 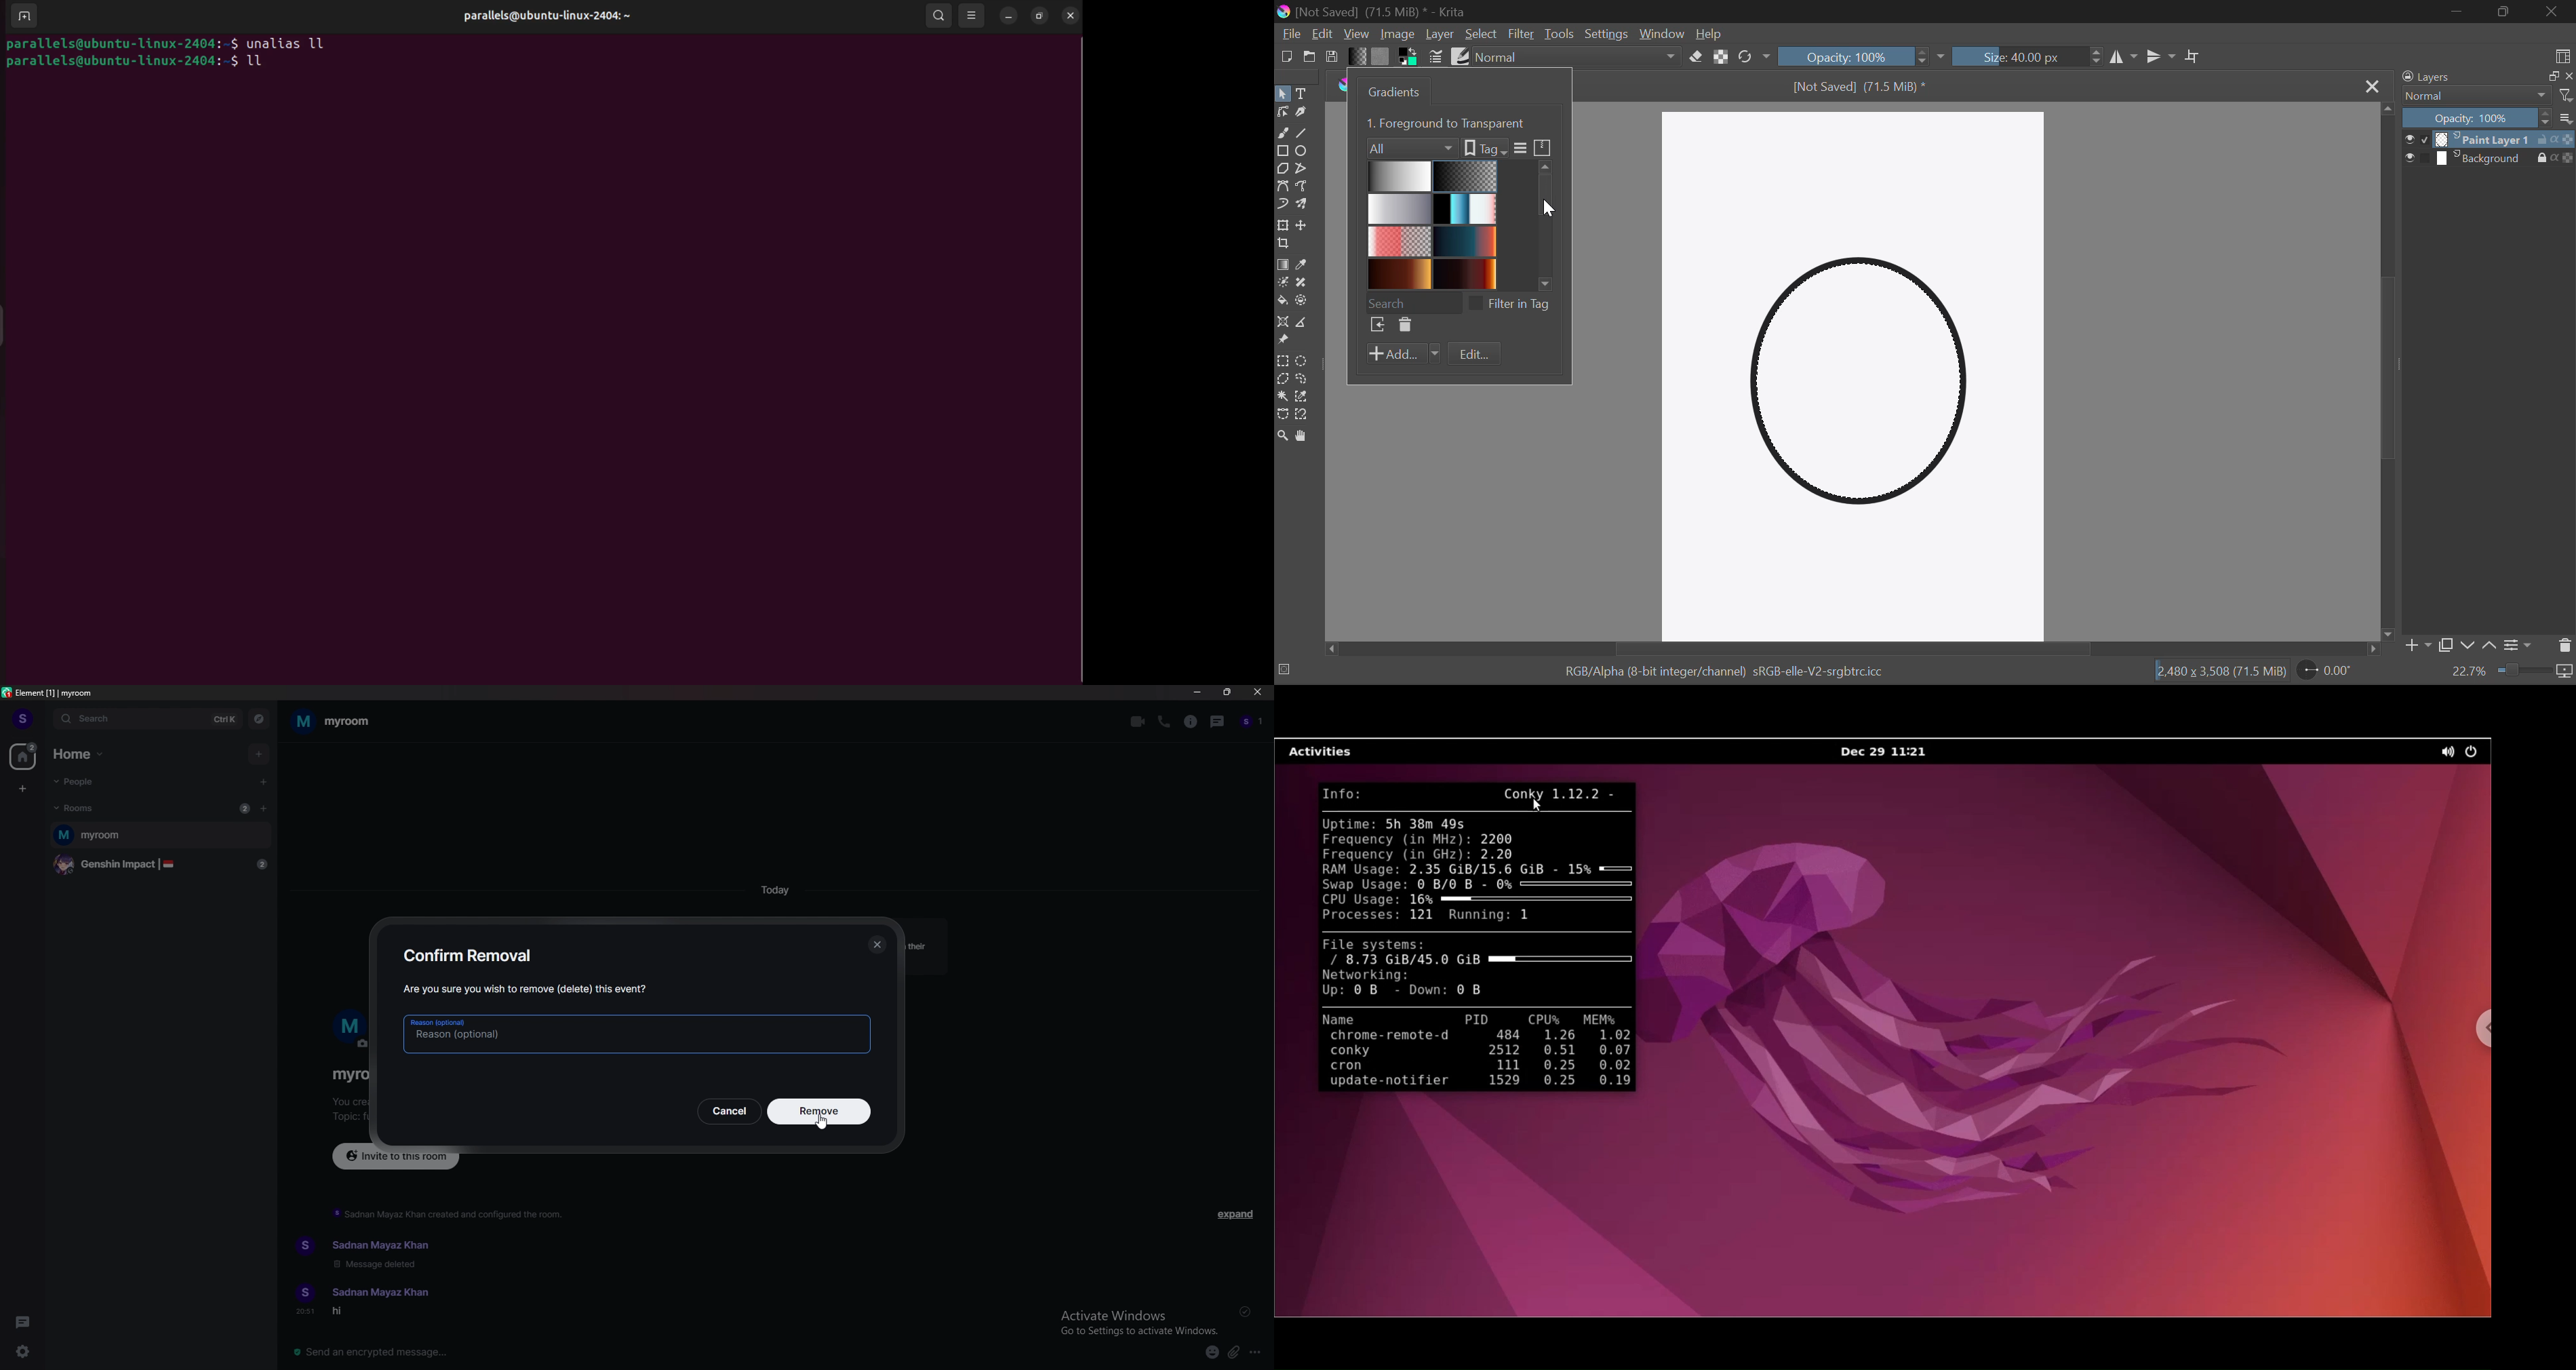 I want to click on cursor, so click(x=1553, y=210).